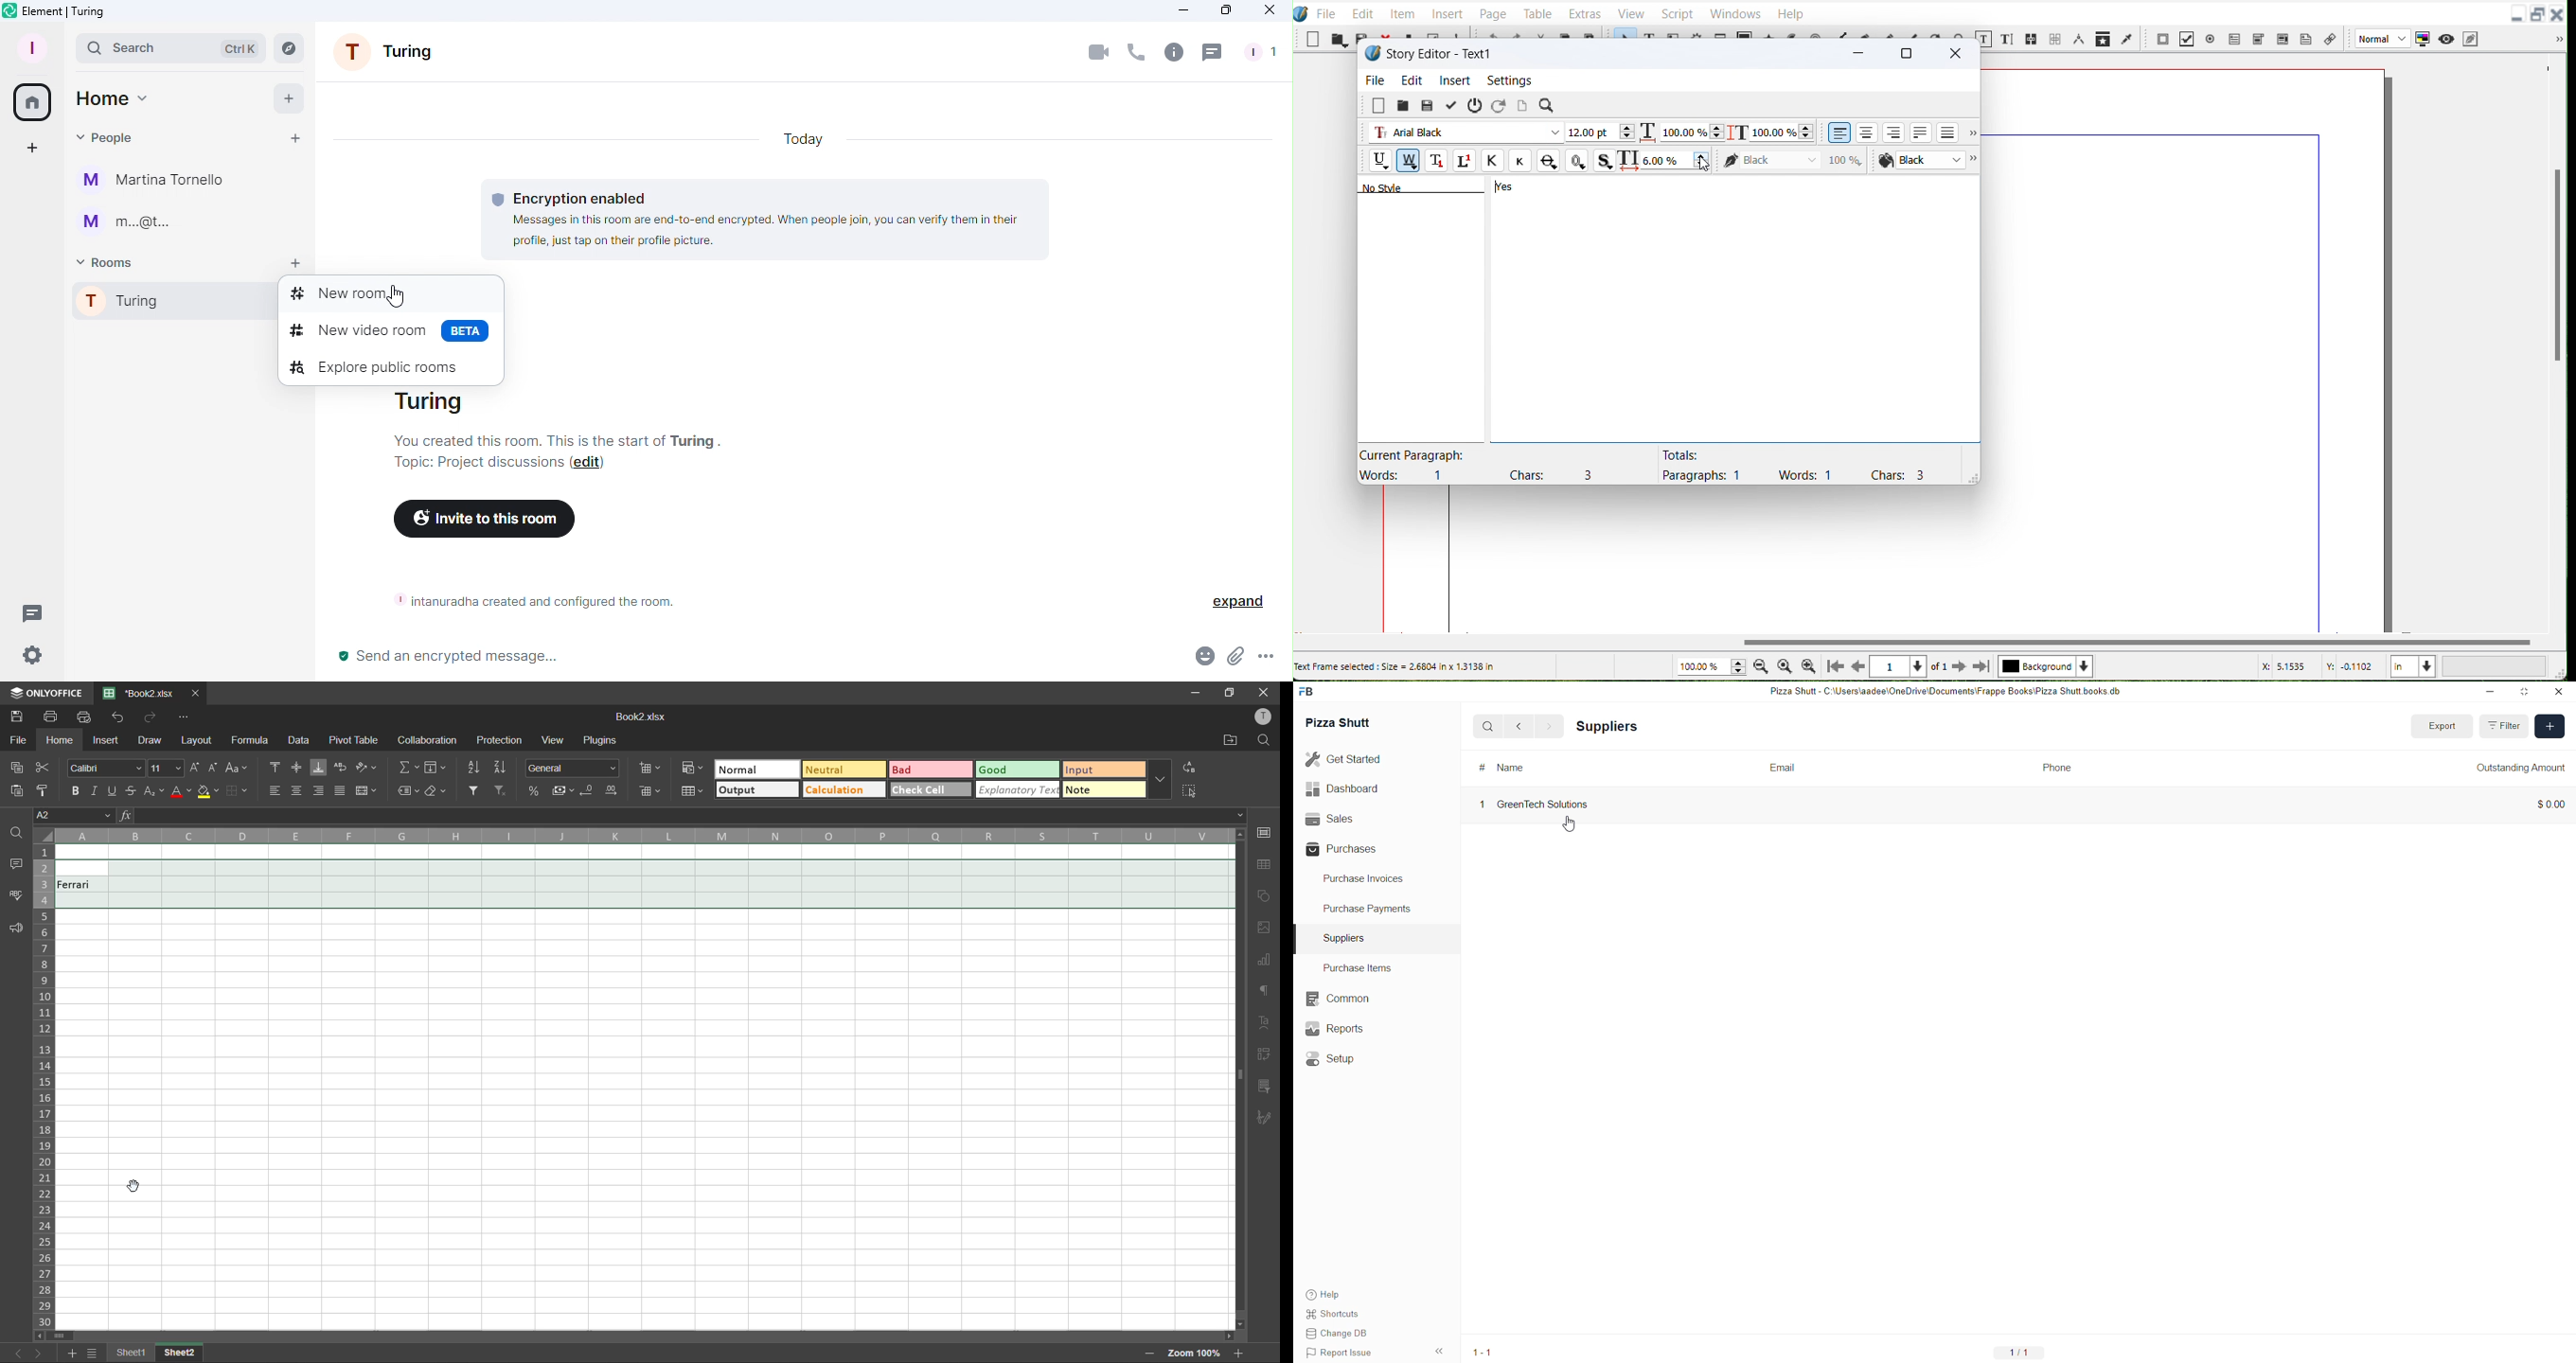 The width and height of the screenshot is (2576, 1372). I want to click on Expand, so click(1233, 600).